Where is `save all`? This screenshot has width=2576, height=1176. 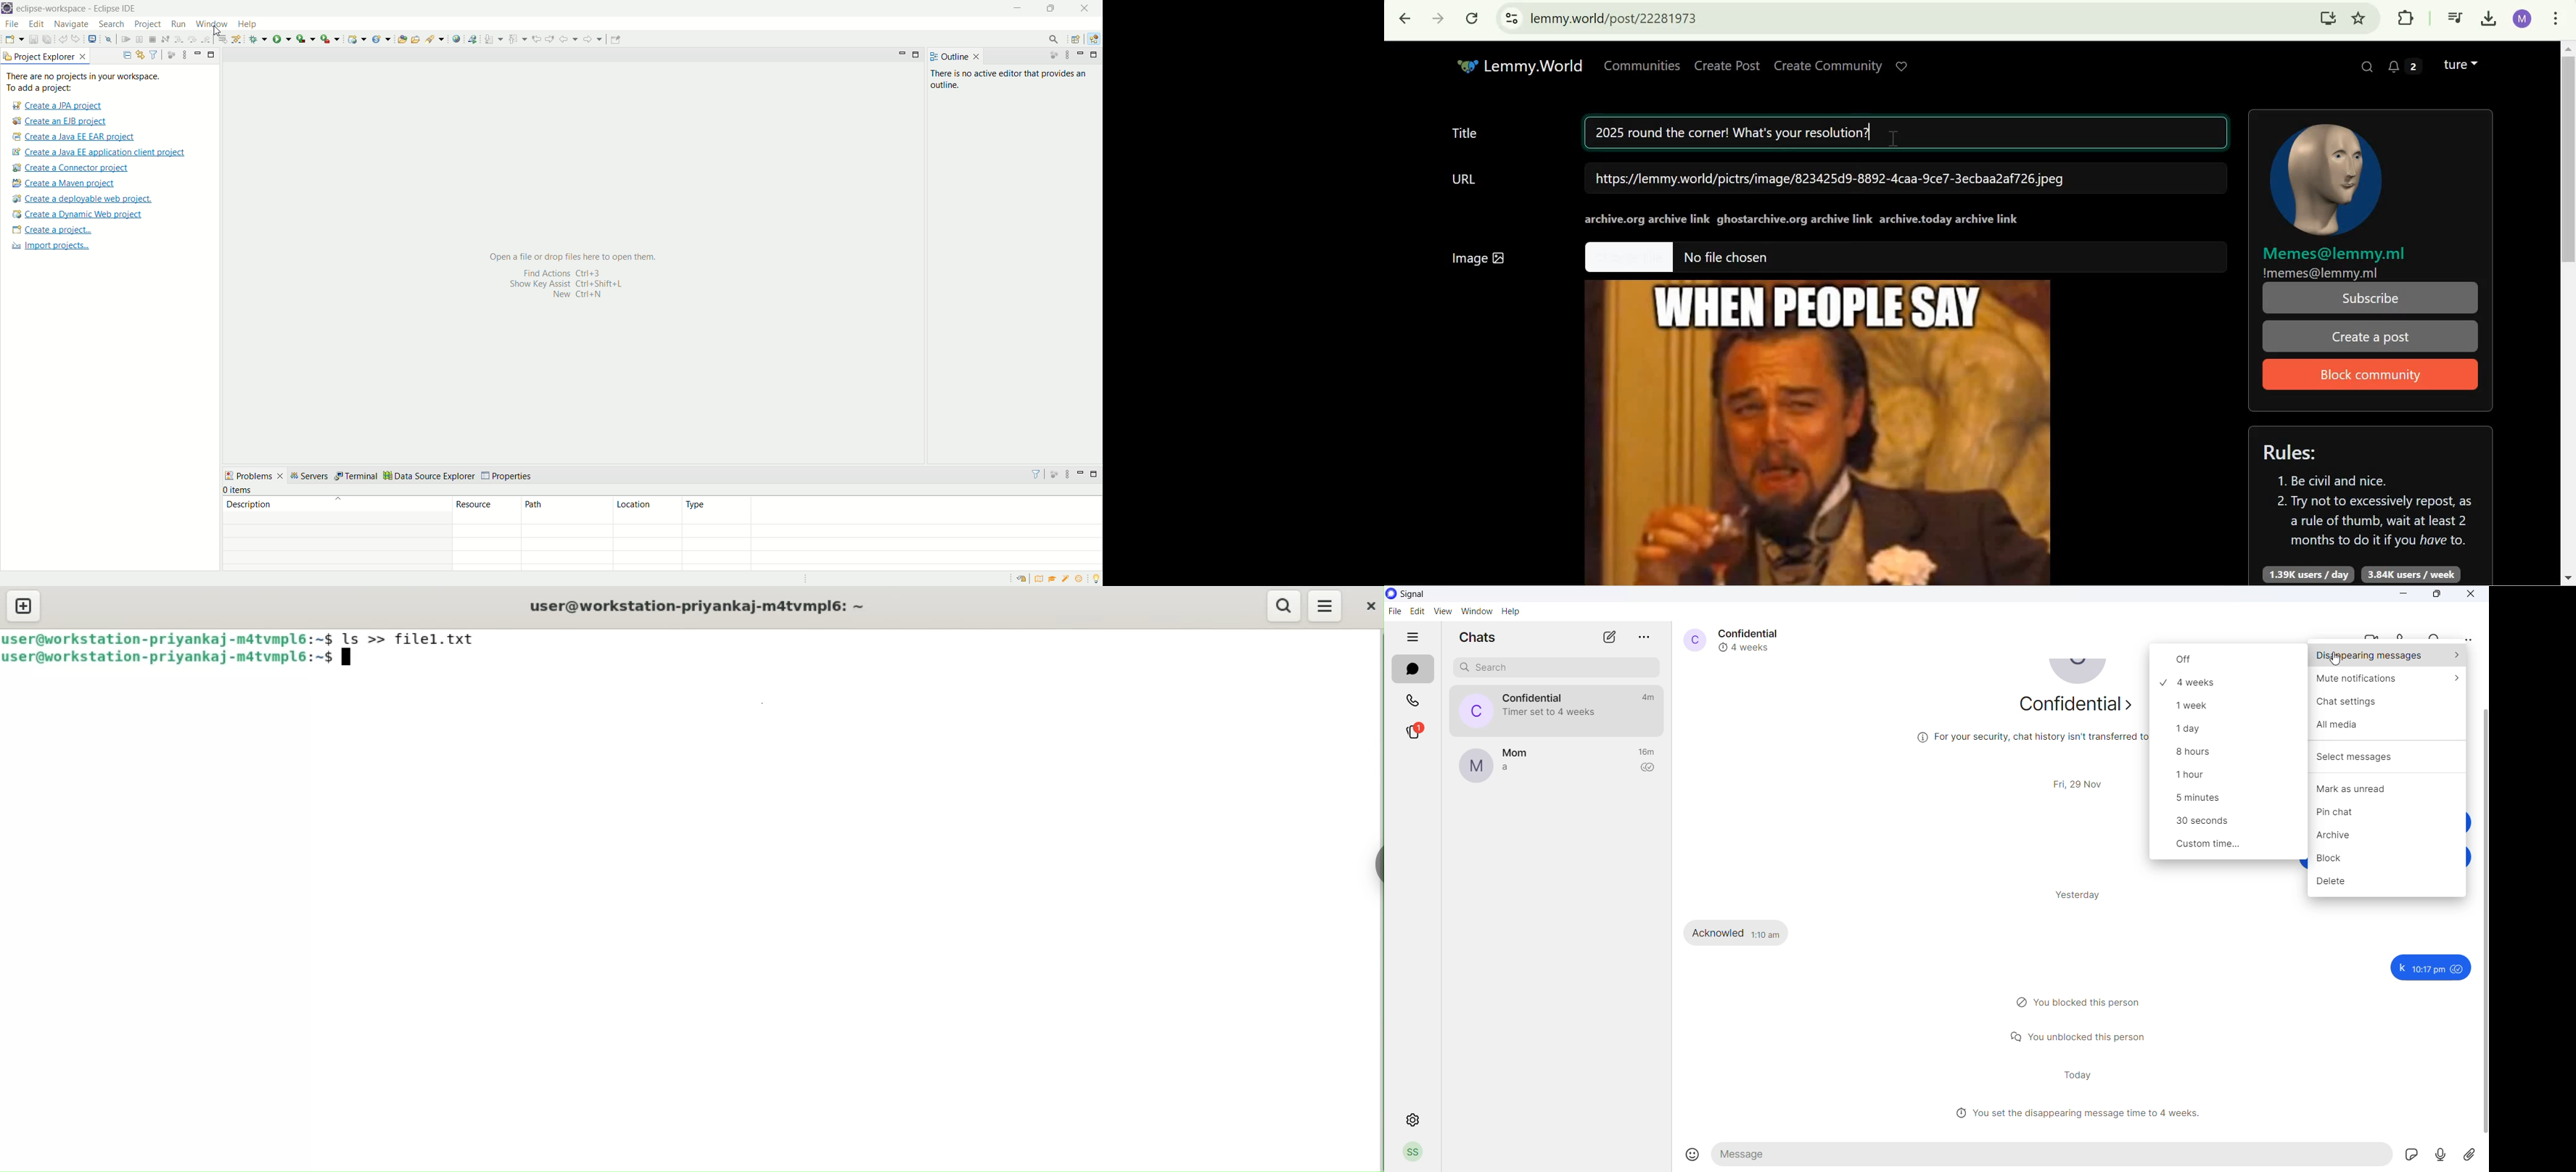
save all is located at coordinates (48, 40).